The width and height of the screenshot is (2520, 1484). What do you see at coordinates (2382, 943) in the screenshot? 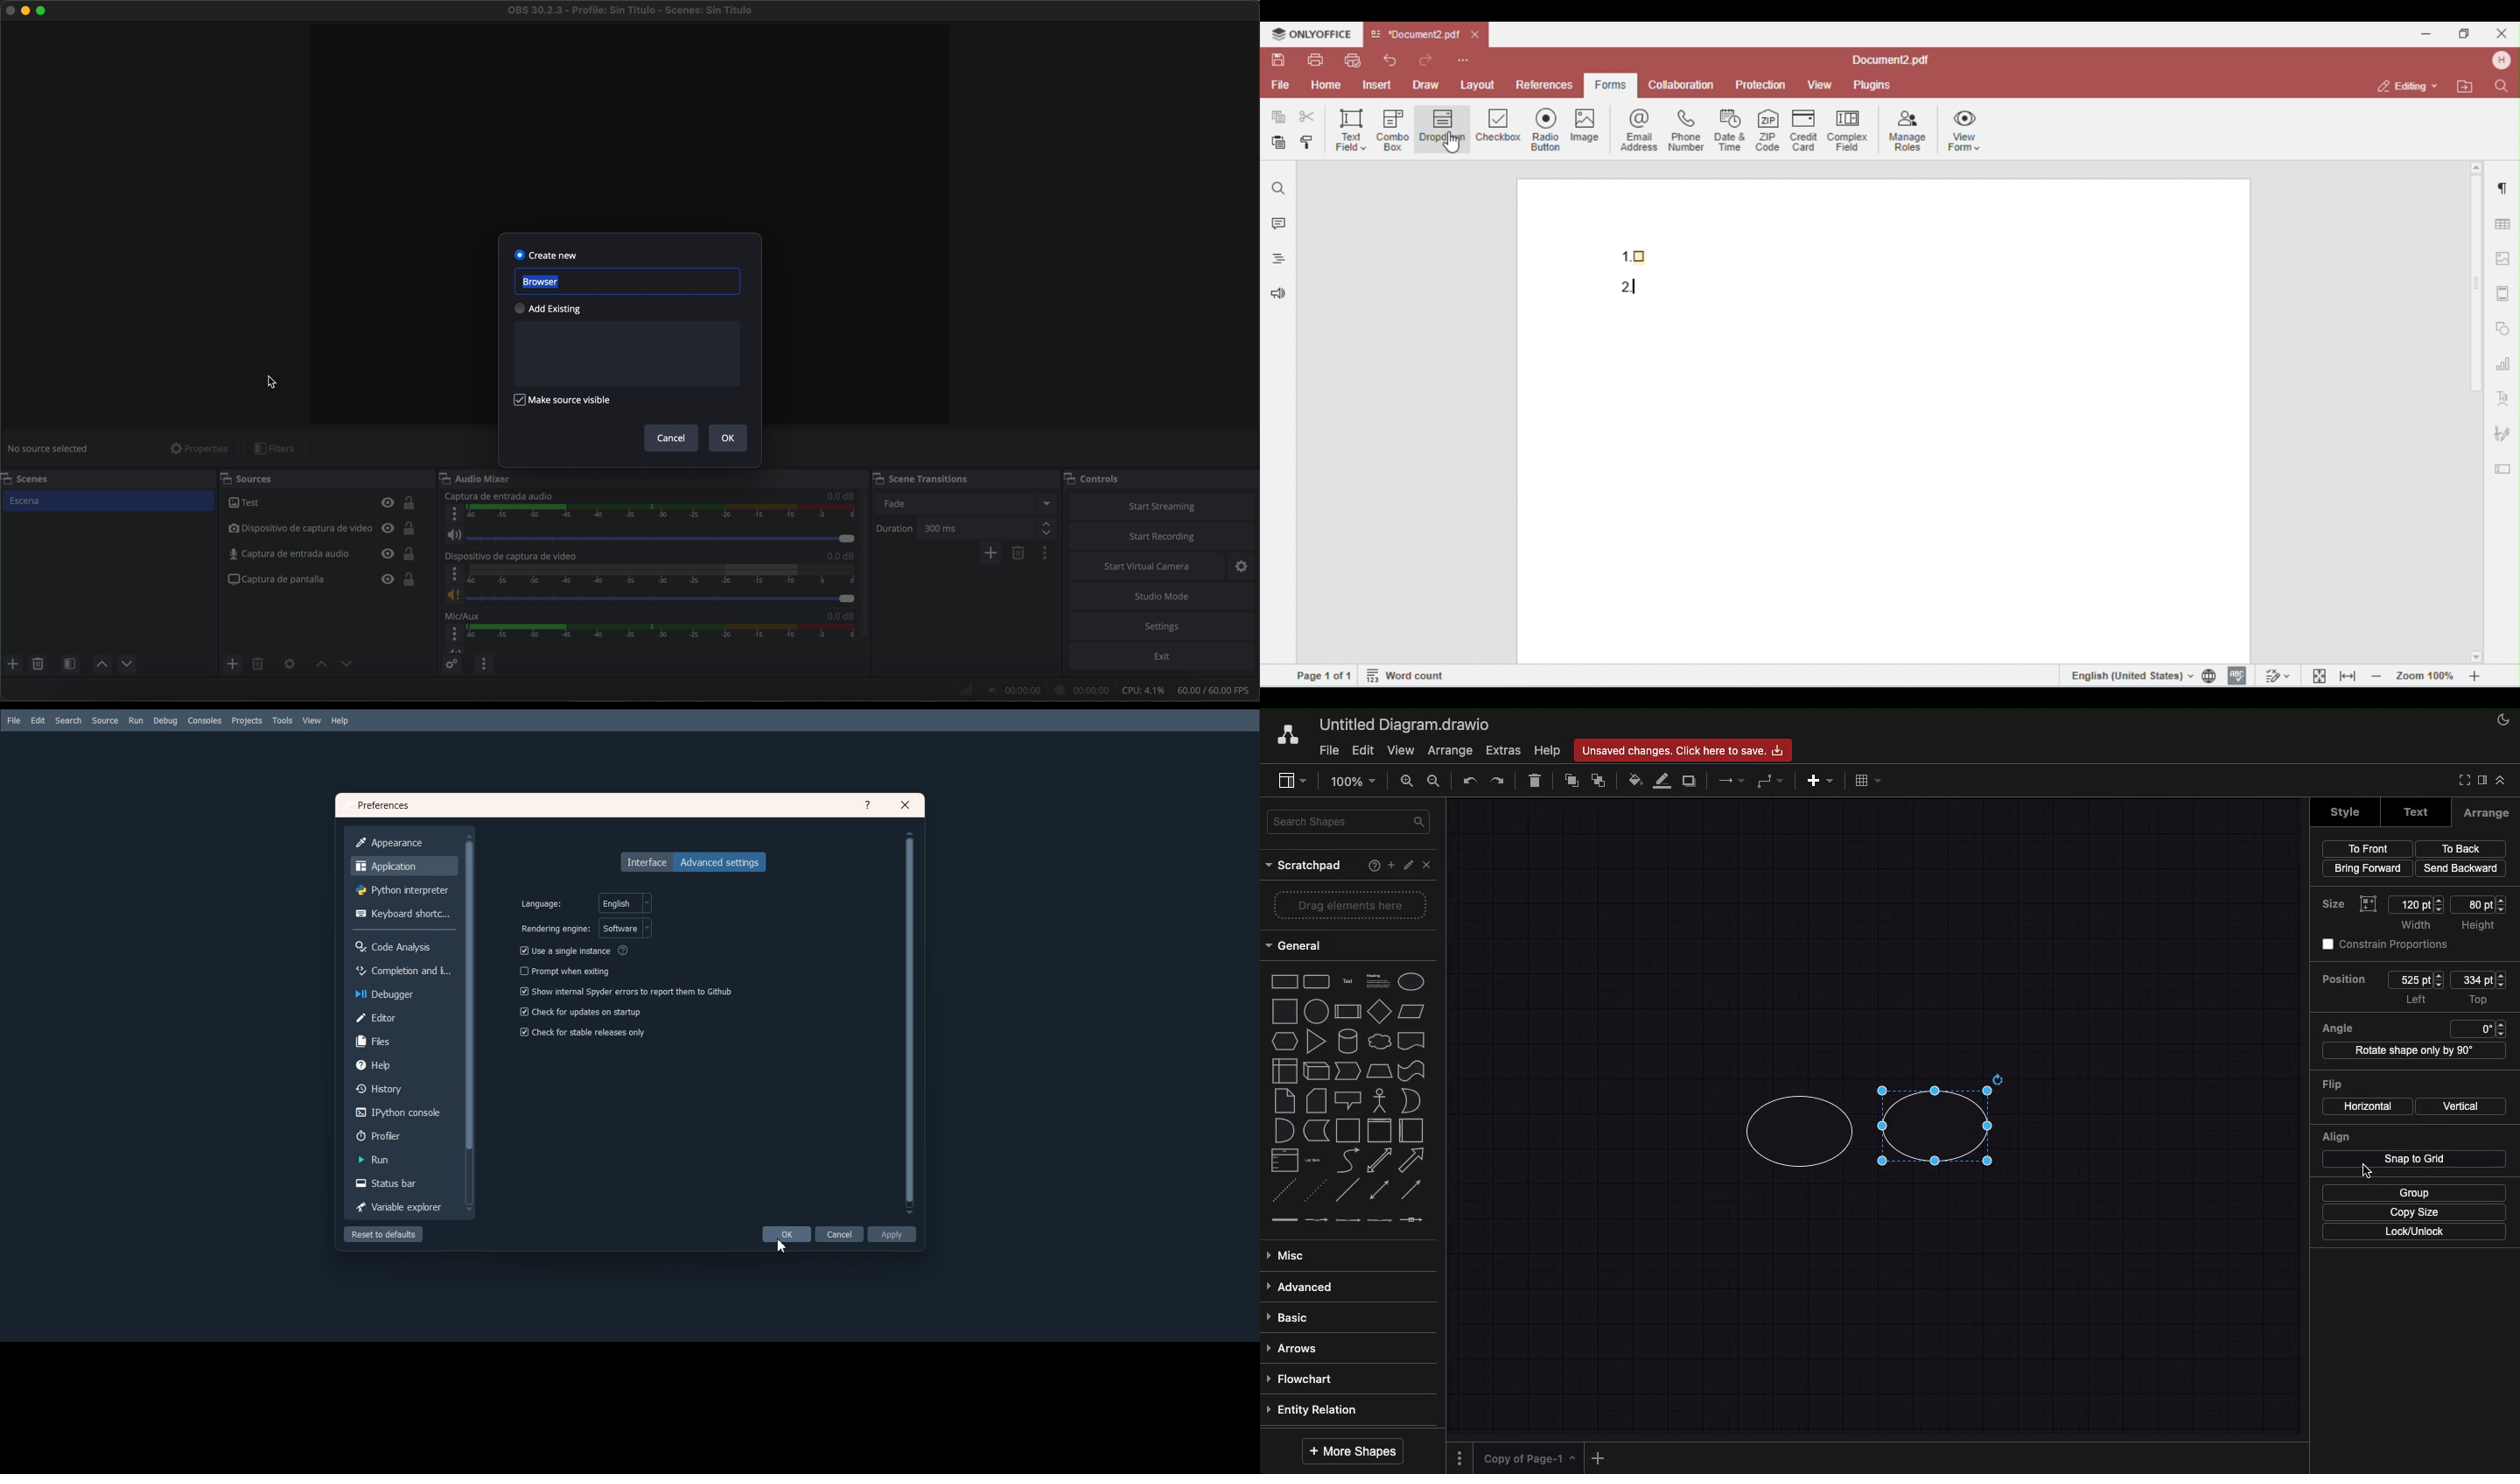
I see `constrain proportions` at bounding box center [2382, 943].